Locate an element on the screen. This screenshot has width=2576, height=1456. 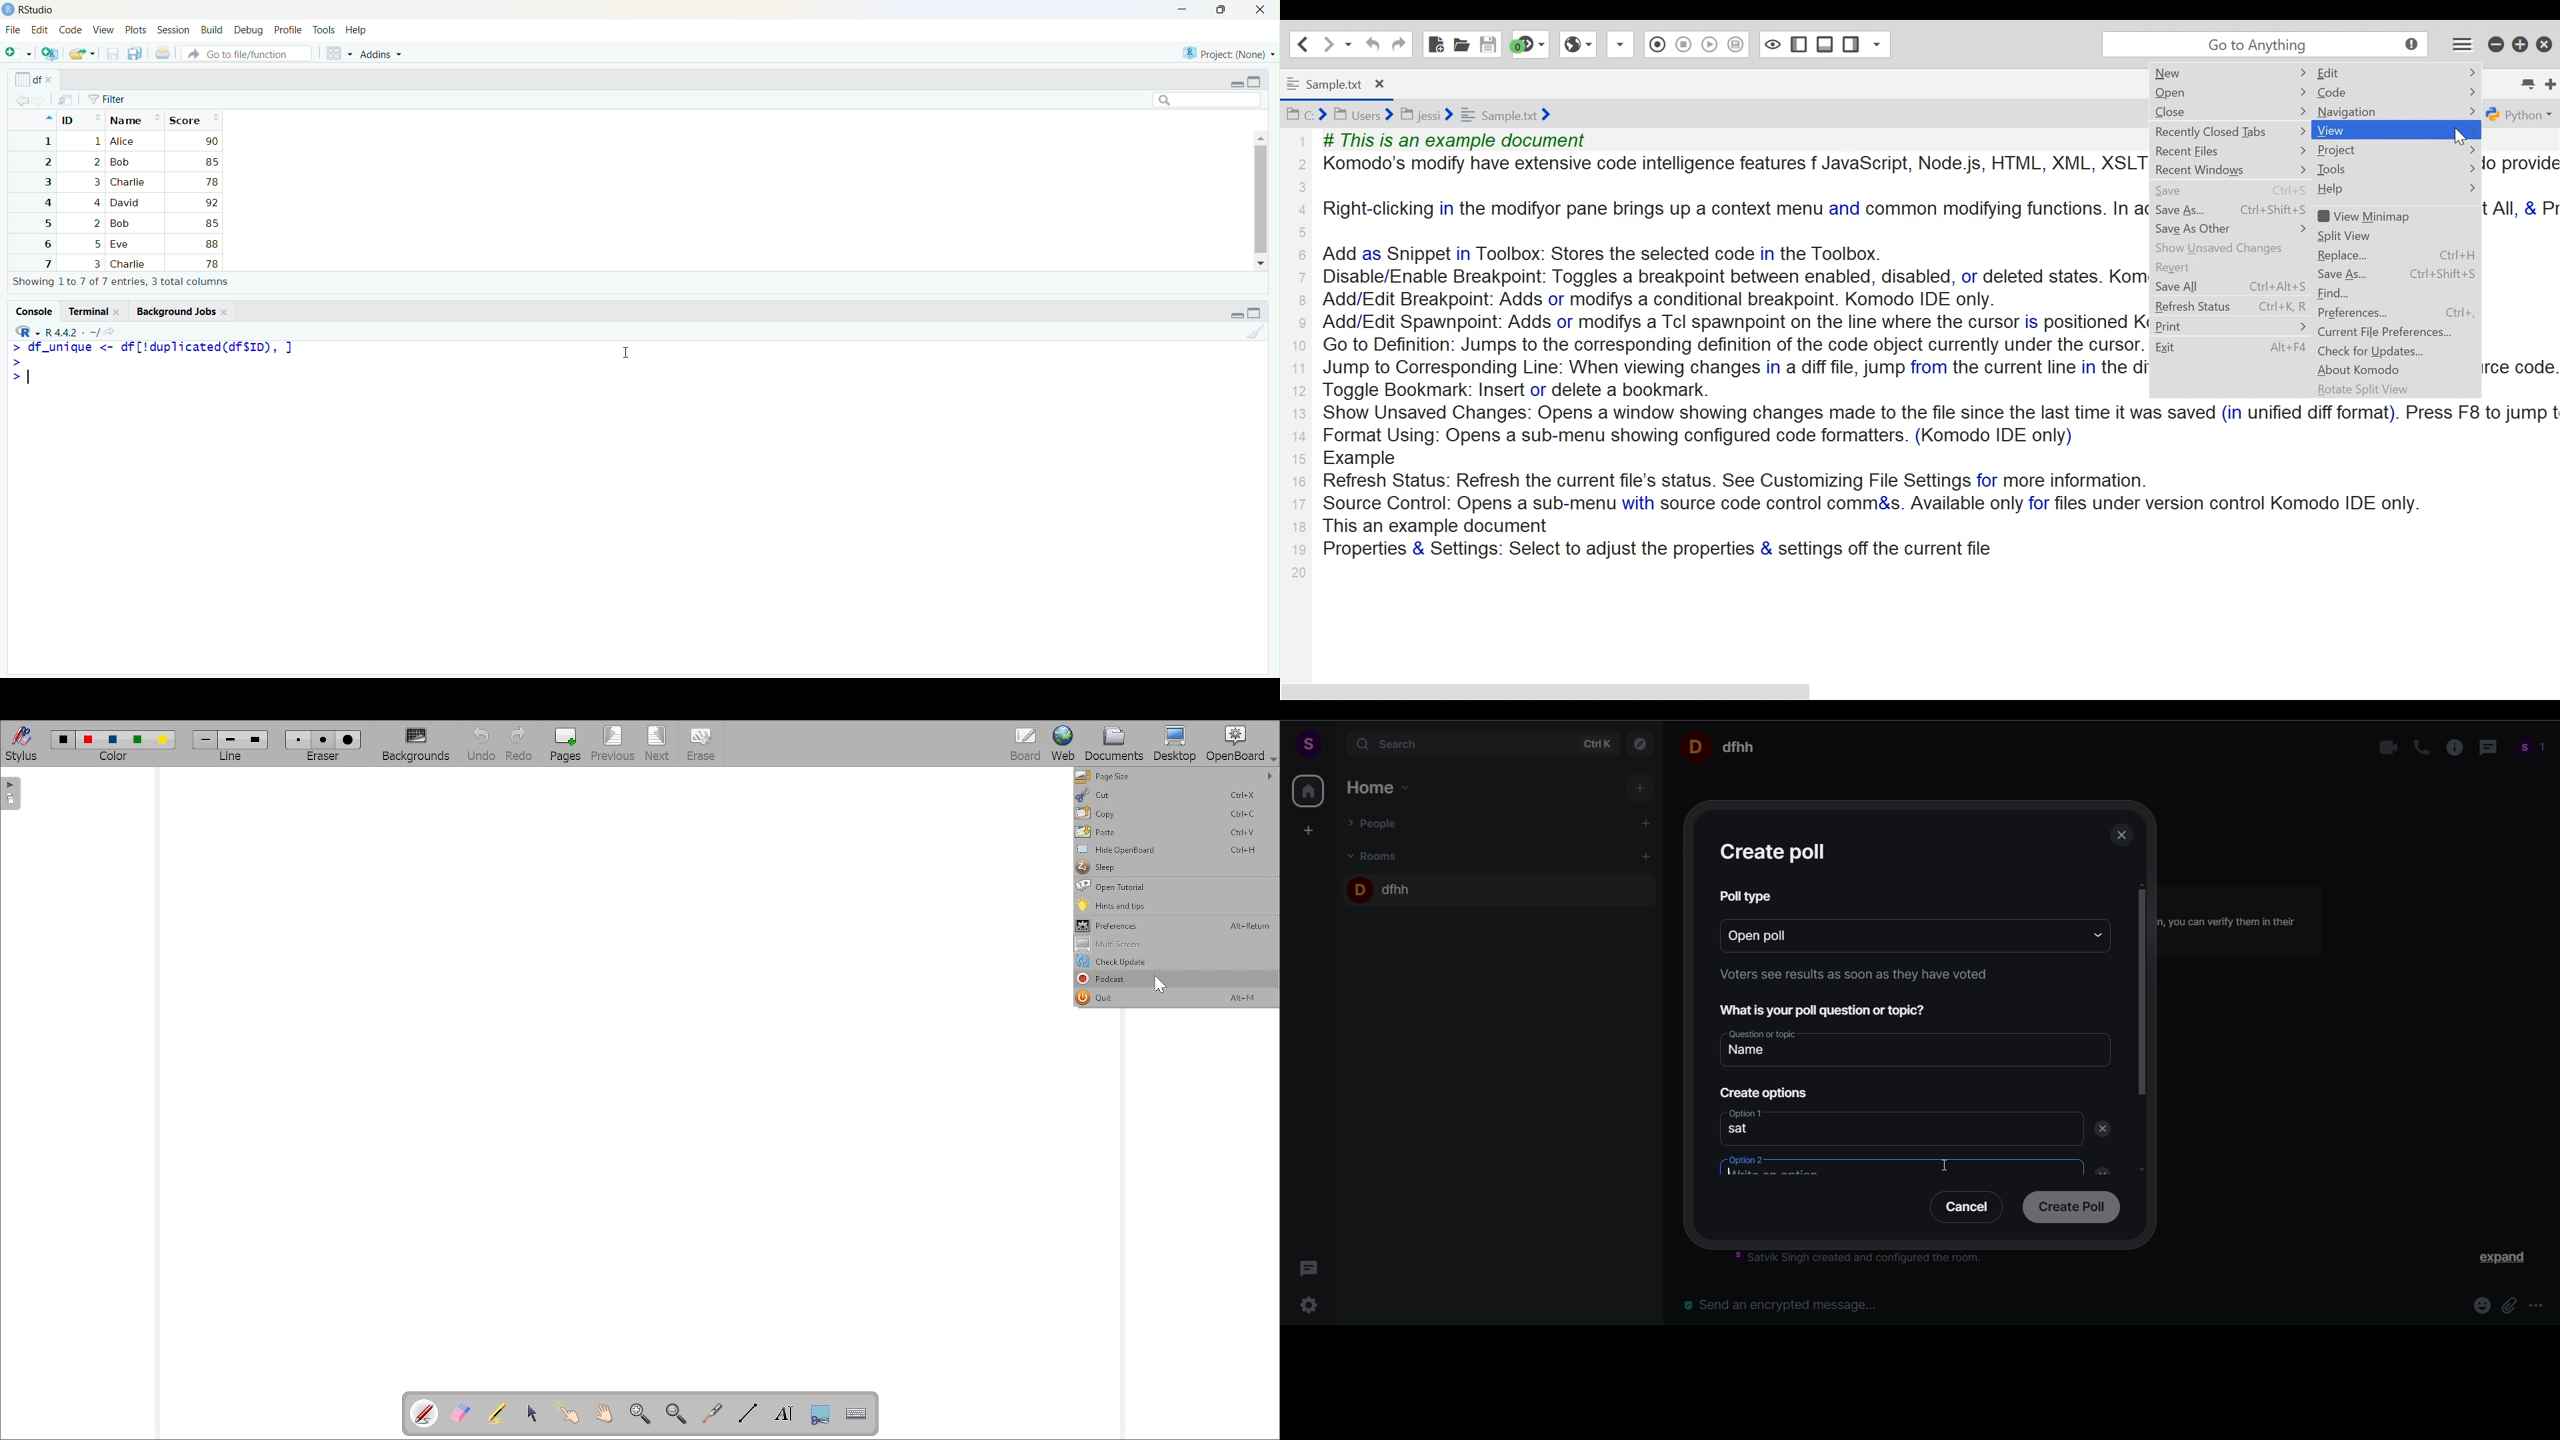
people is located at coordinates (2532, 749).